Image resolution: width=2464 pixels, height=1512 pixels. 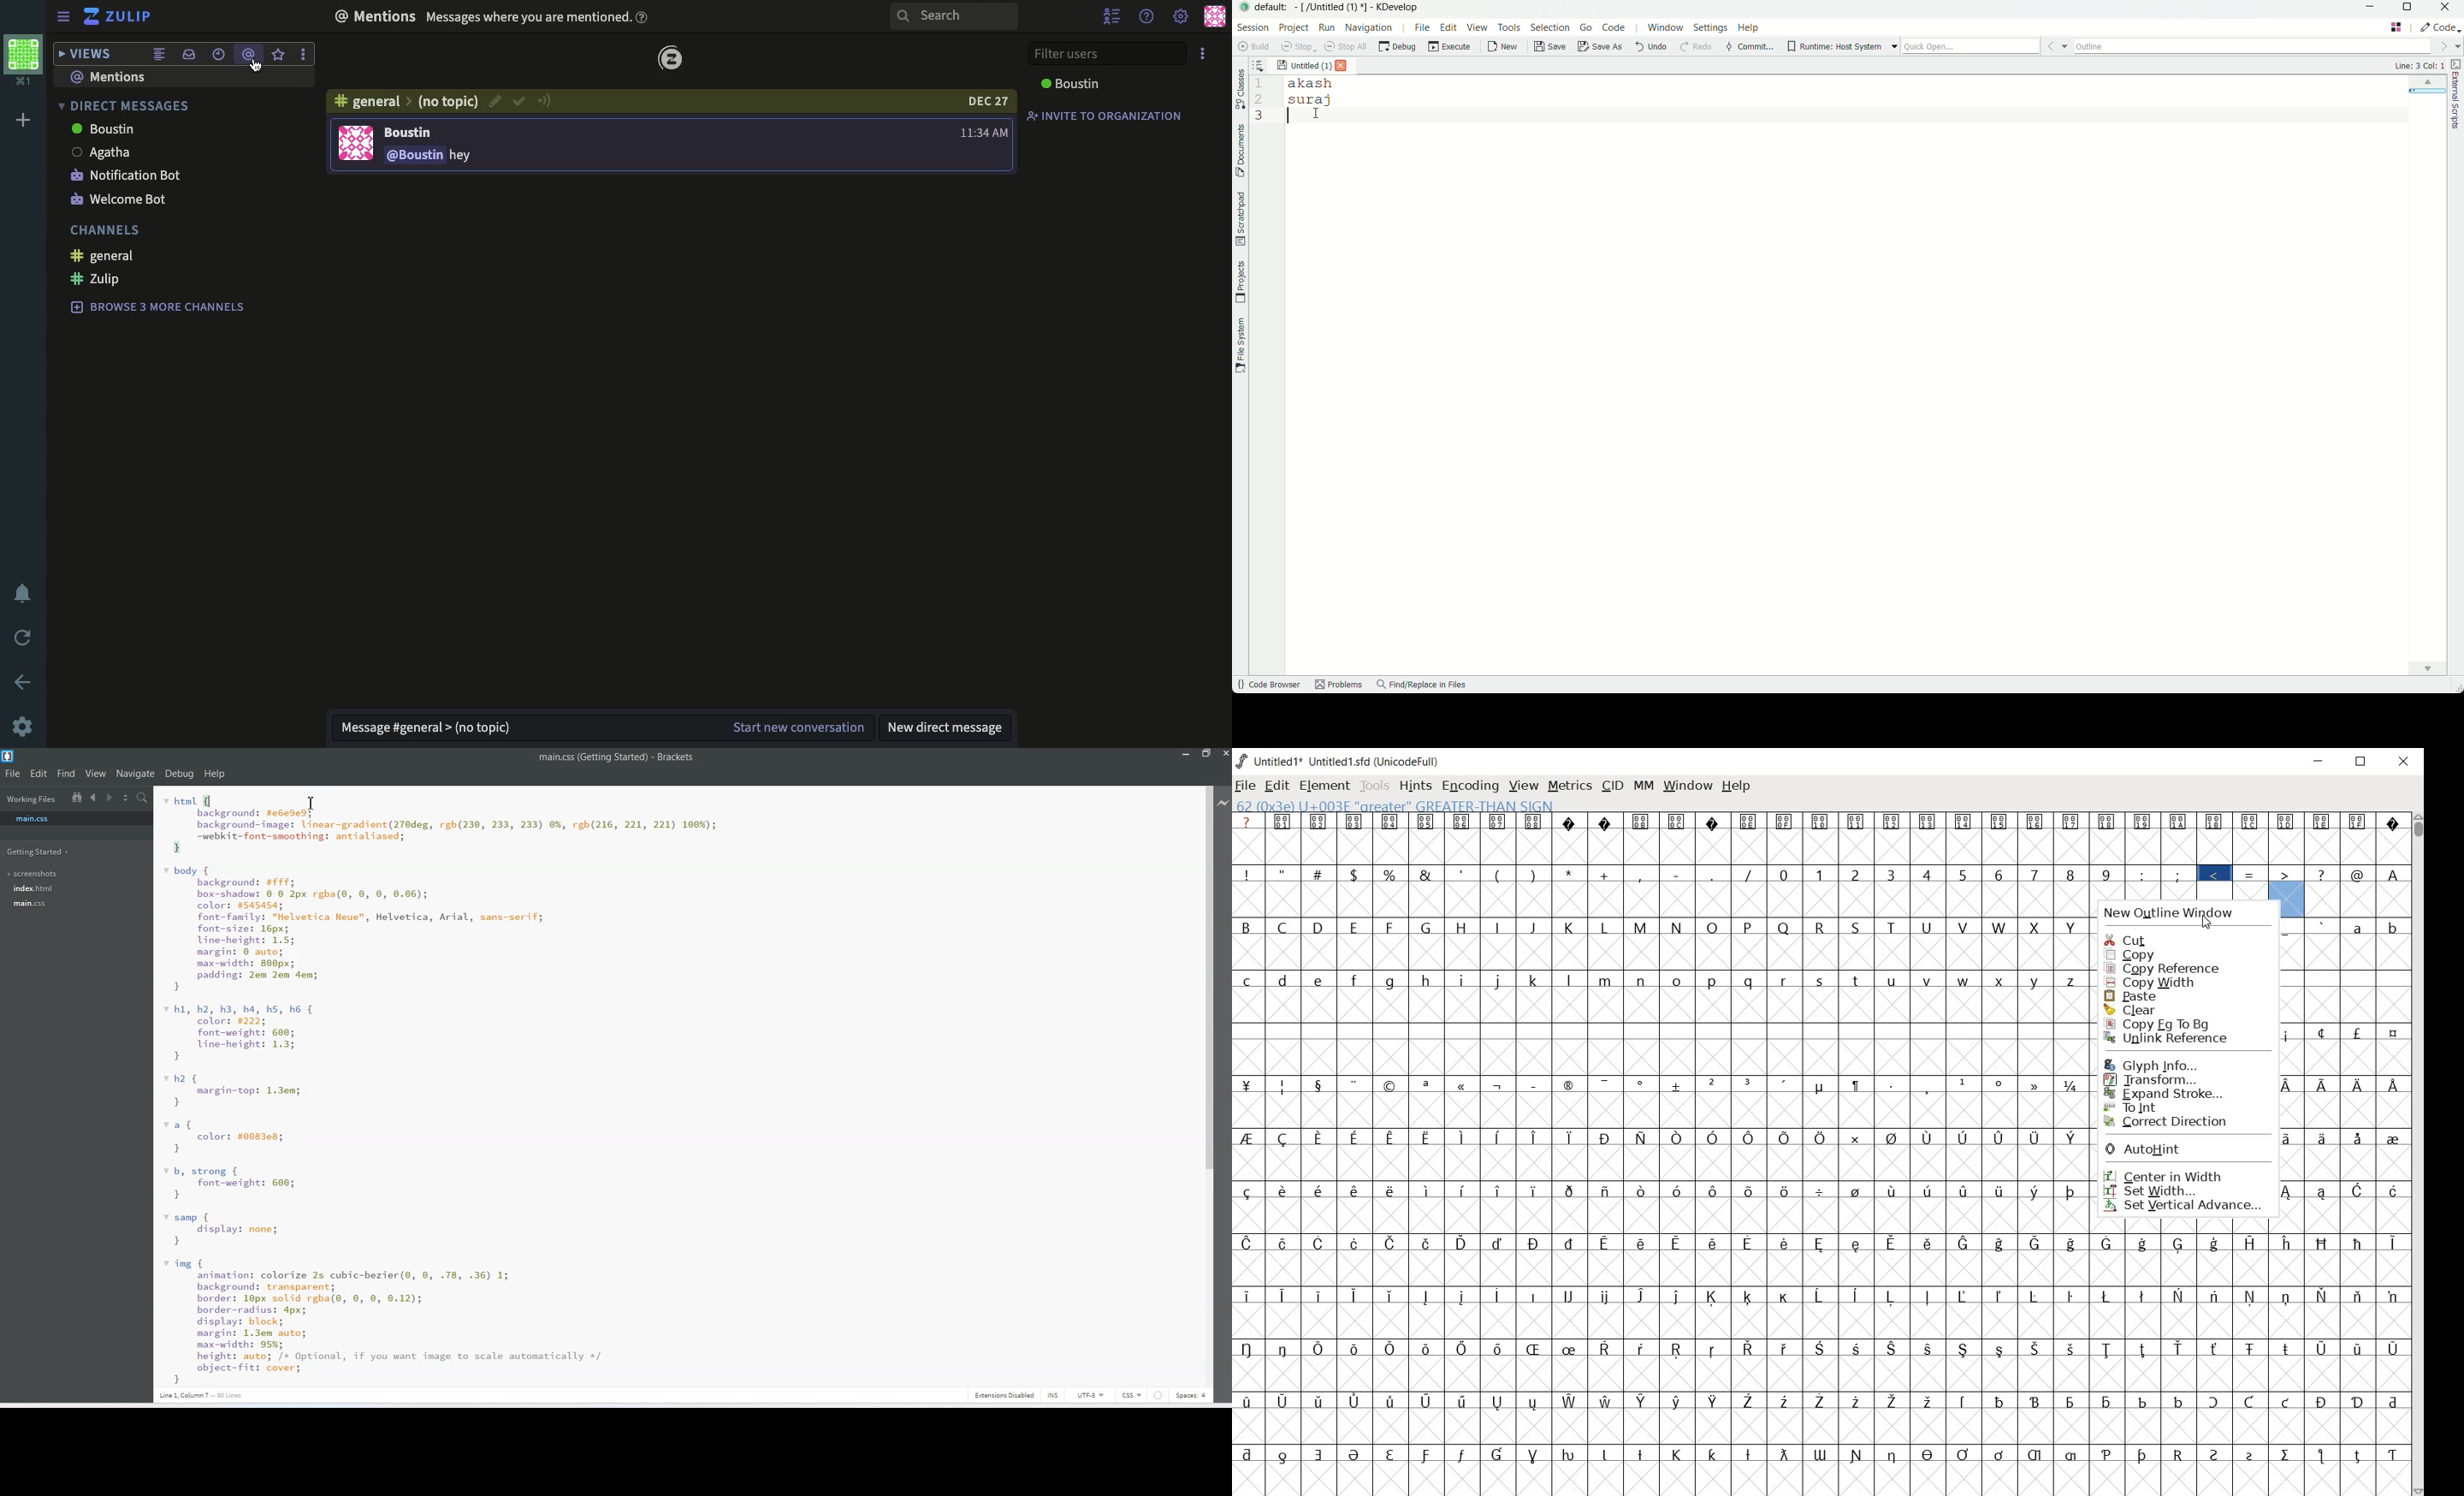 What do you see at coordinates (2169, 1093) in the screenshot?
I see `Expand Stroke` at bounding box center [2169, 1093].